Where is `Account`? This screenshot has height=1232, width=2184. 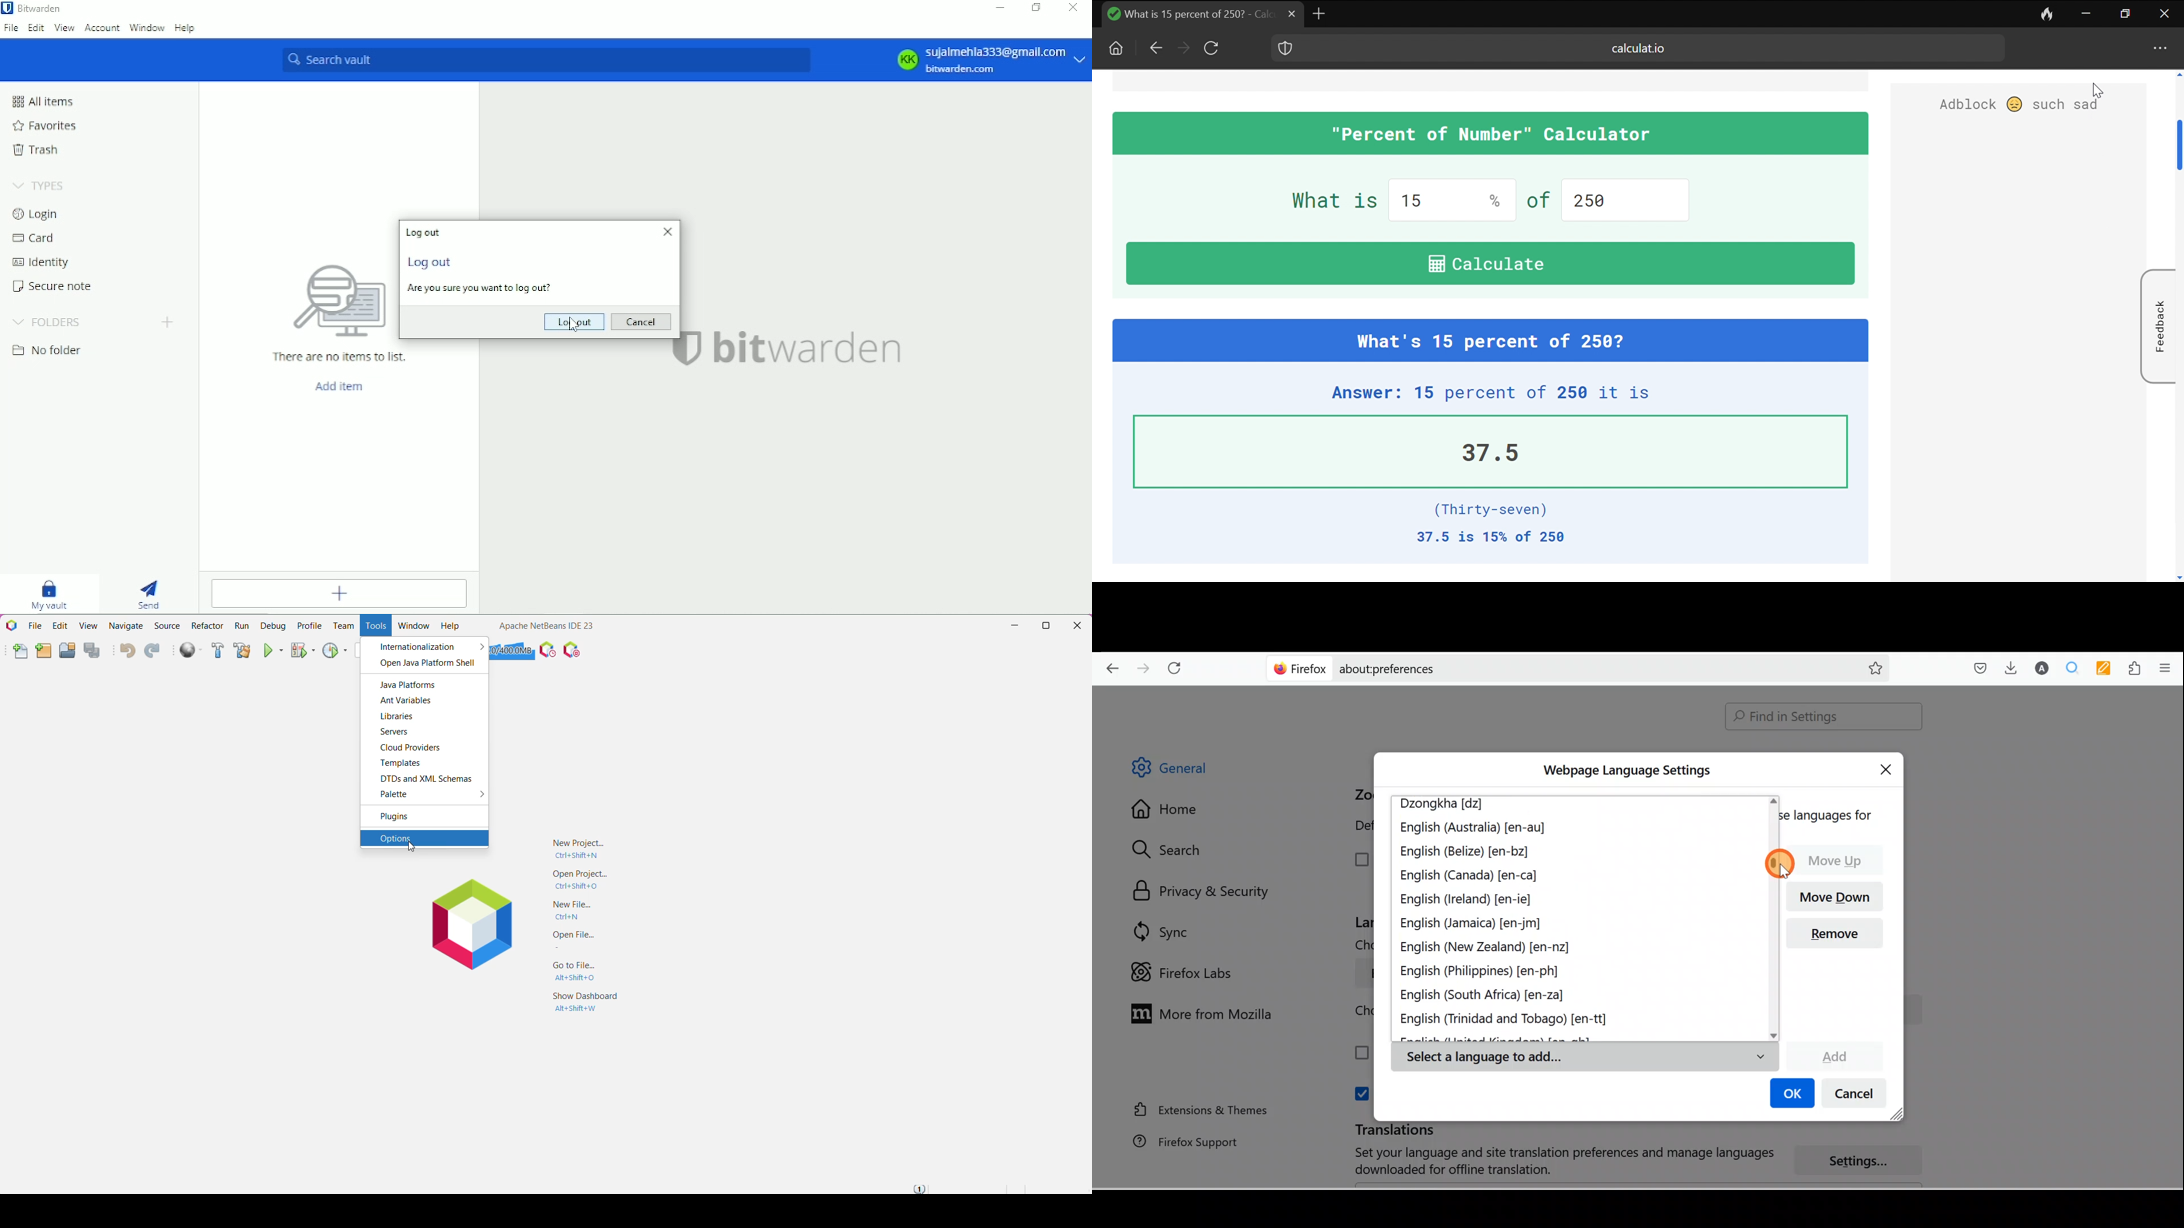 Account is located at coordinates (2040, 668).